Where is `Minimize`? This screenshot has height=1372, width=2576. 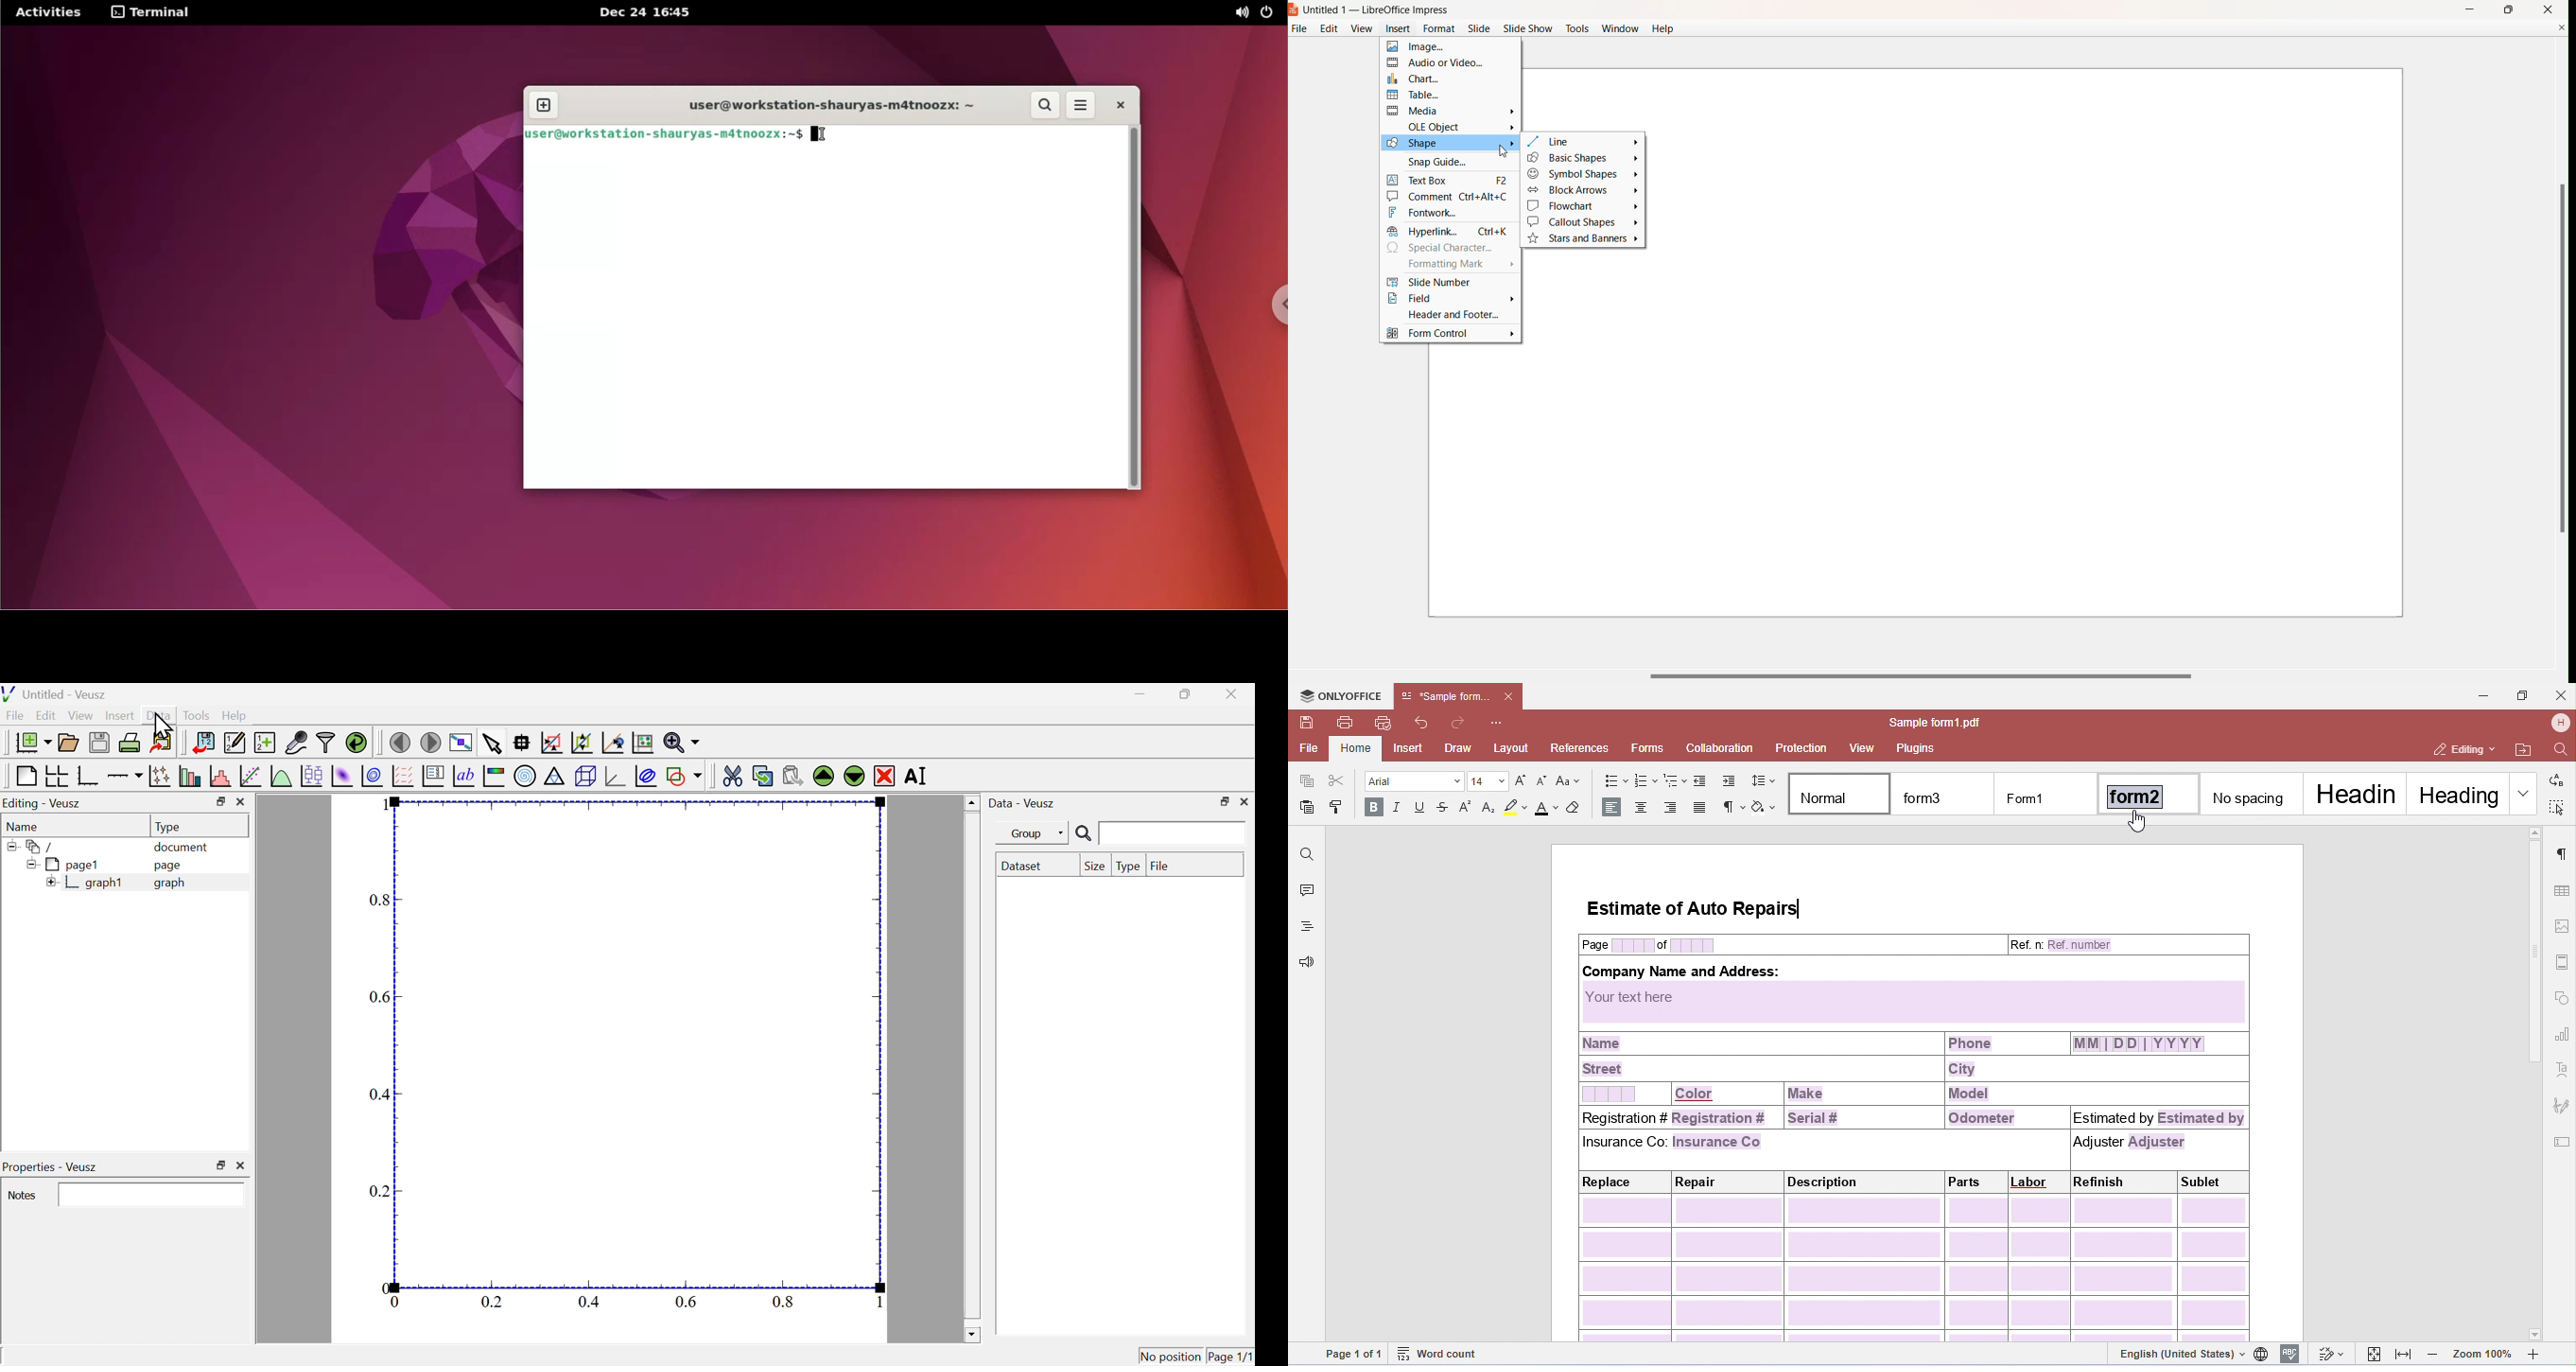 Minimize is located at coordinates (2469, 8).